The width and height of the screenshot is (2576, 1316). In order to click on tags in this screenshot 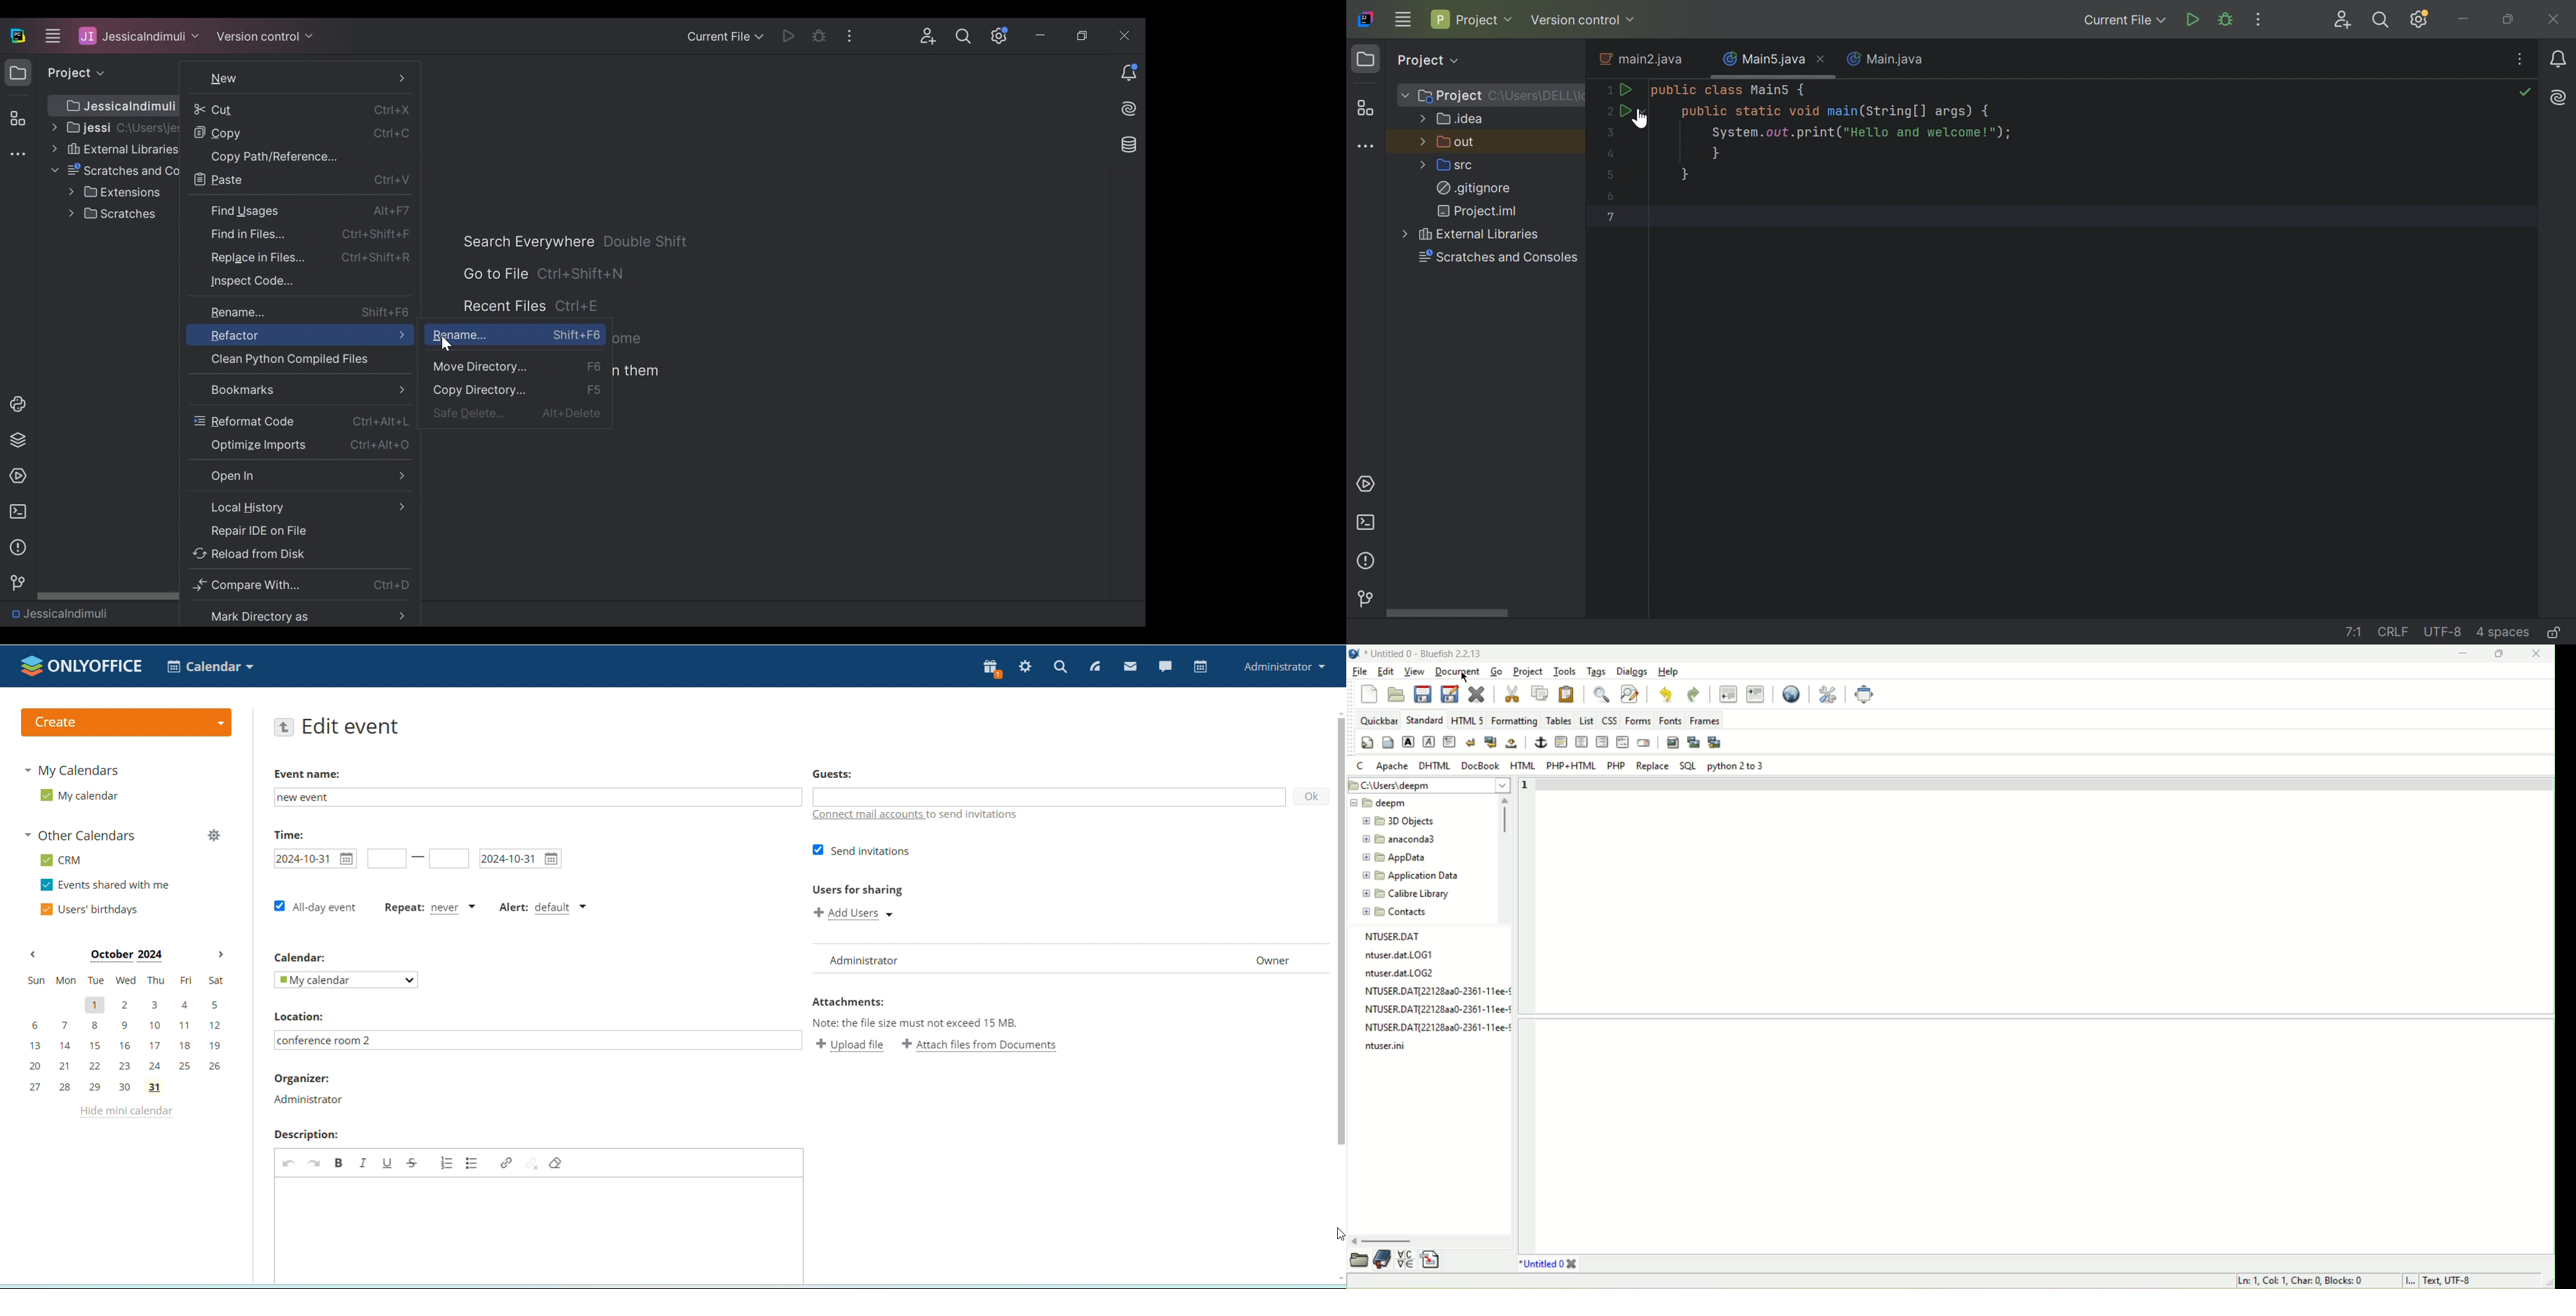, I will do `click(1597, 673)`.